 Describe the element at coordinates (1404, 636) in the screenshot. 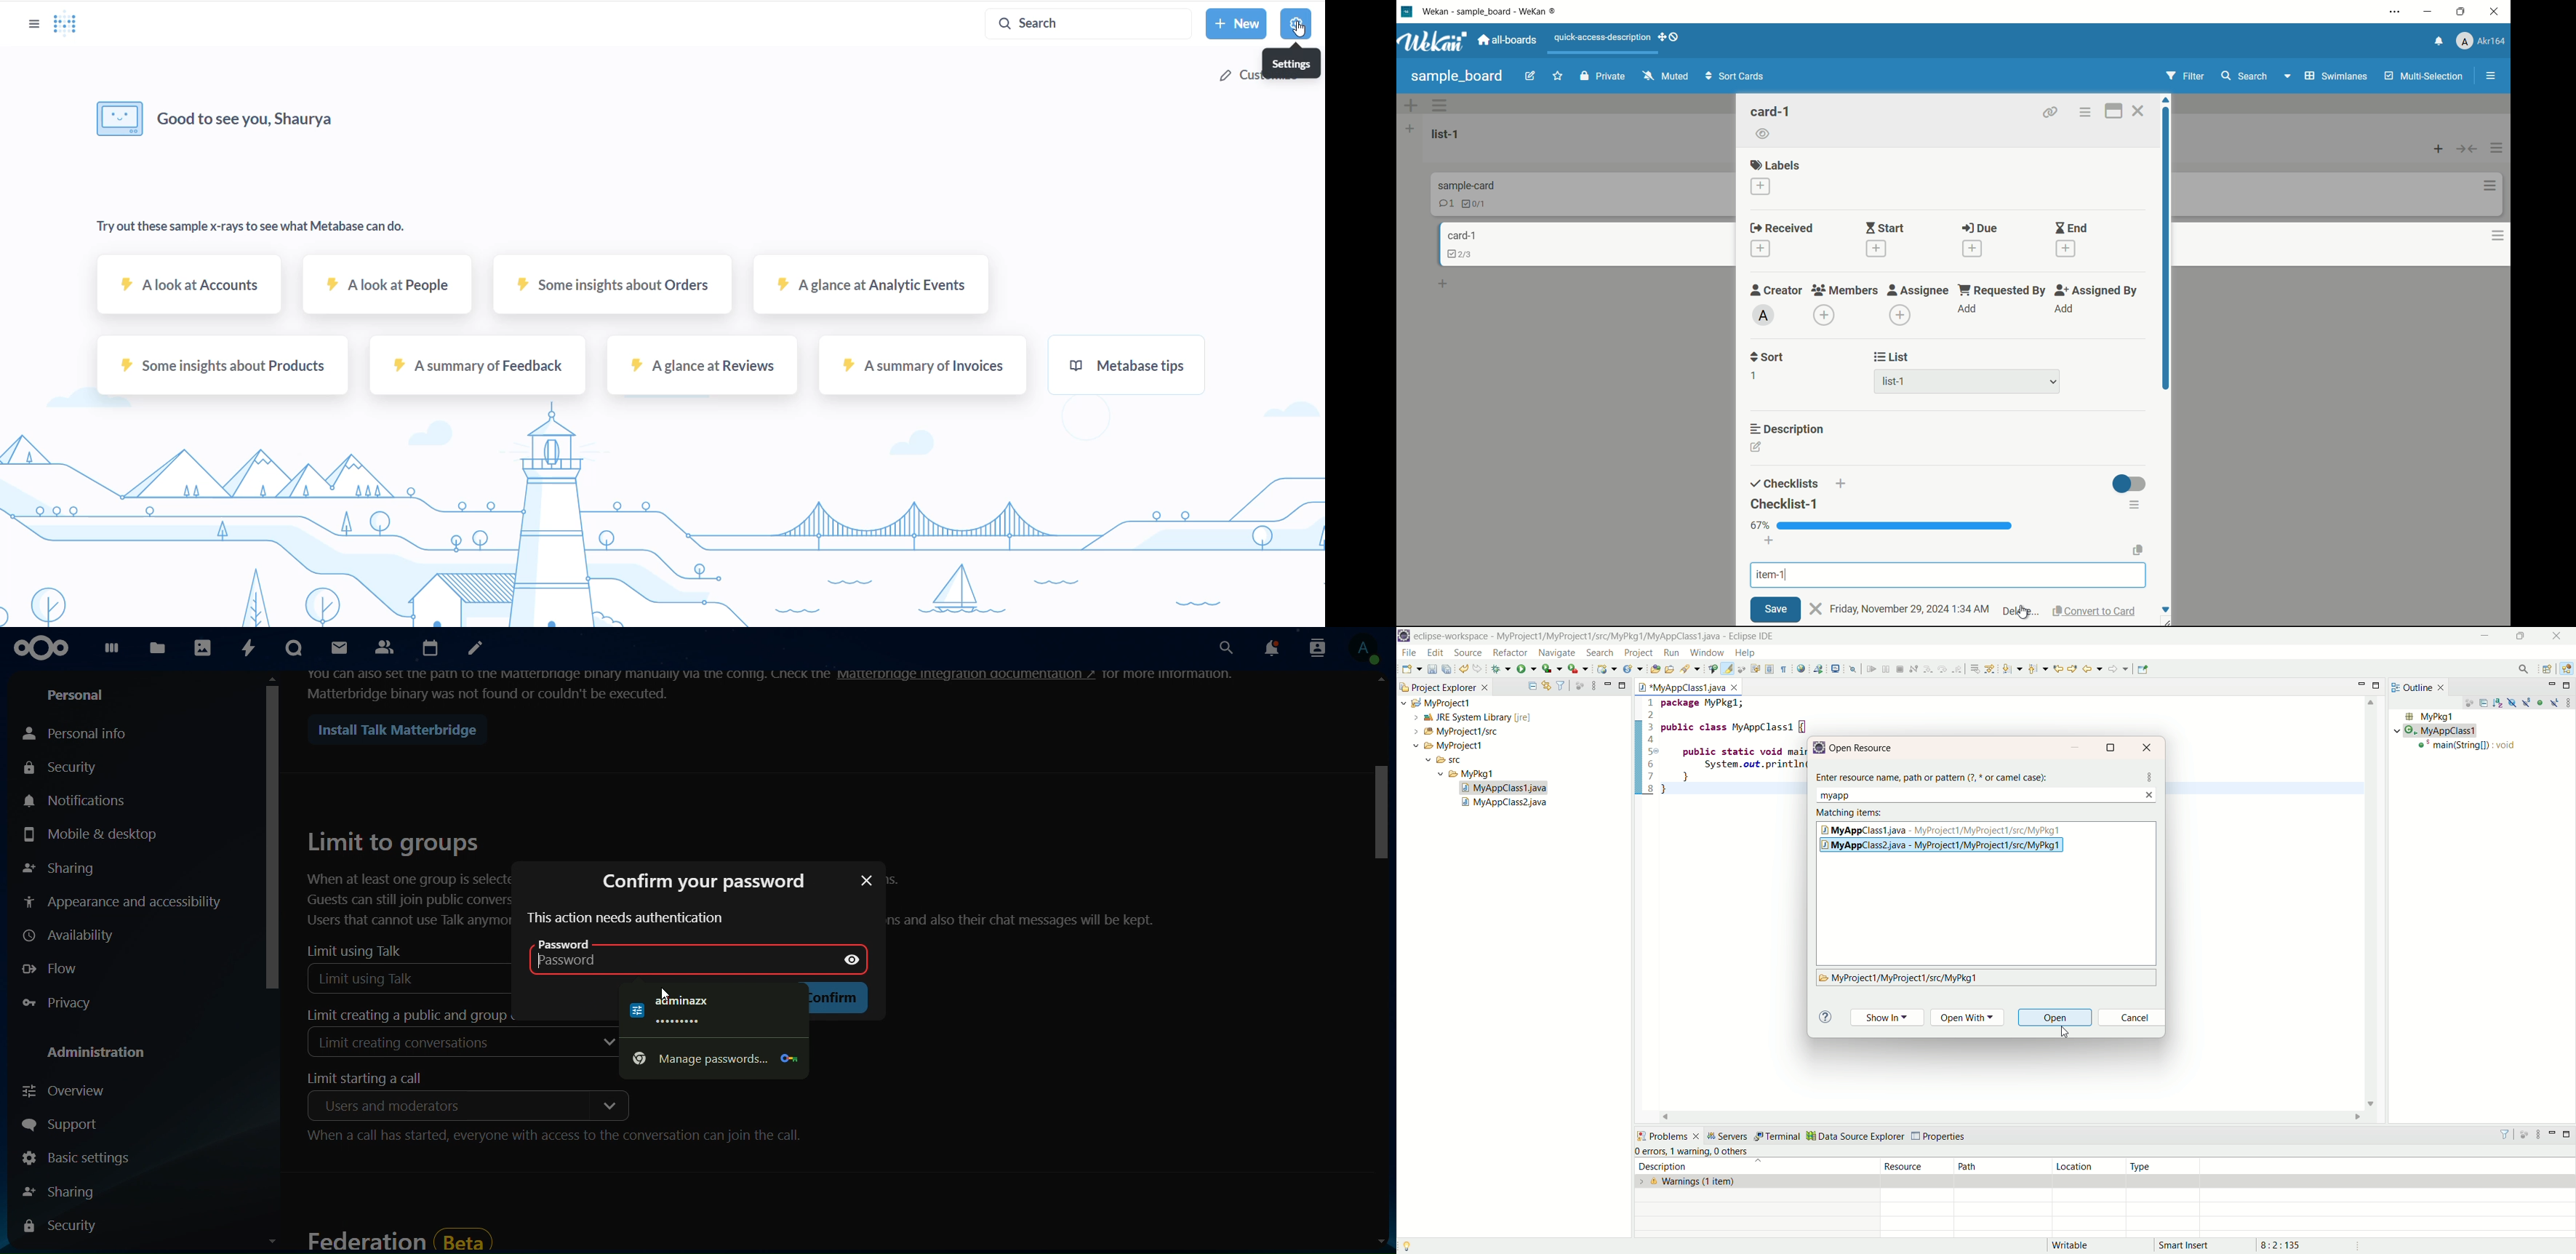

I see `eclipse logo` at that location.